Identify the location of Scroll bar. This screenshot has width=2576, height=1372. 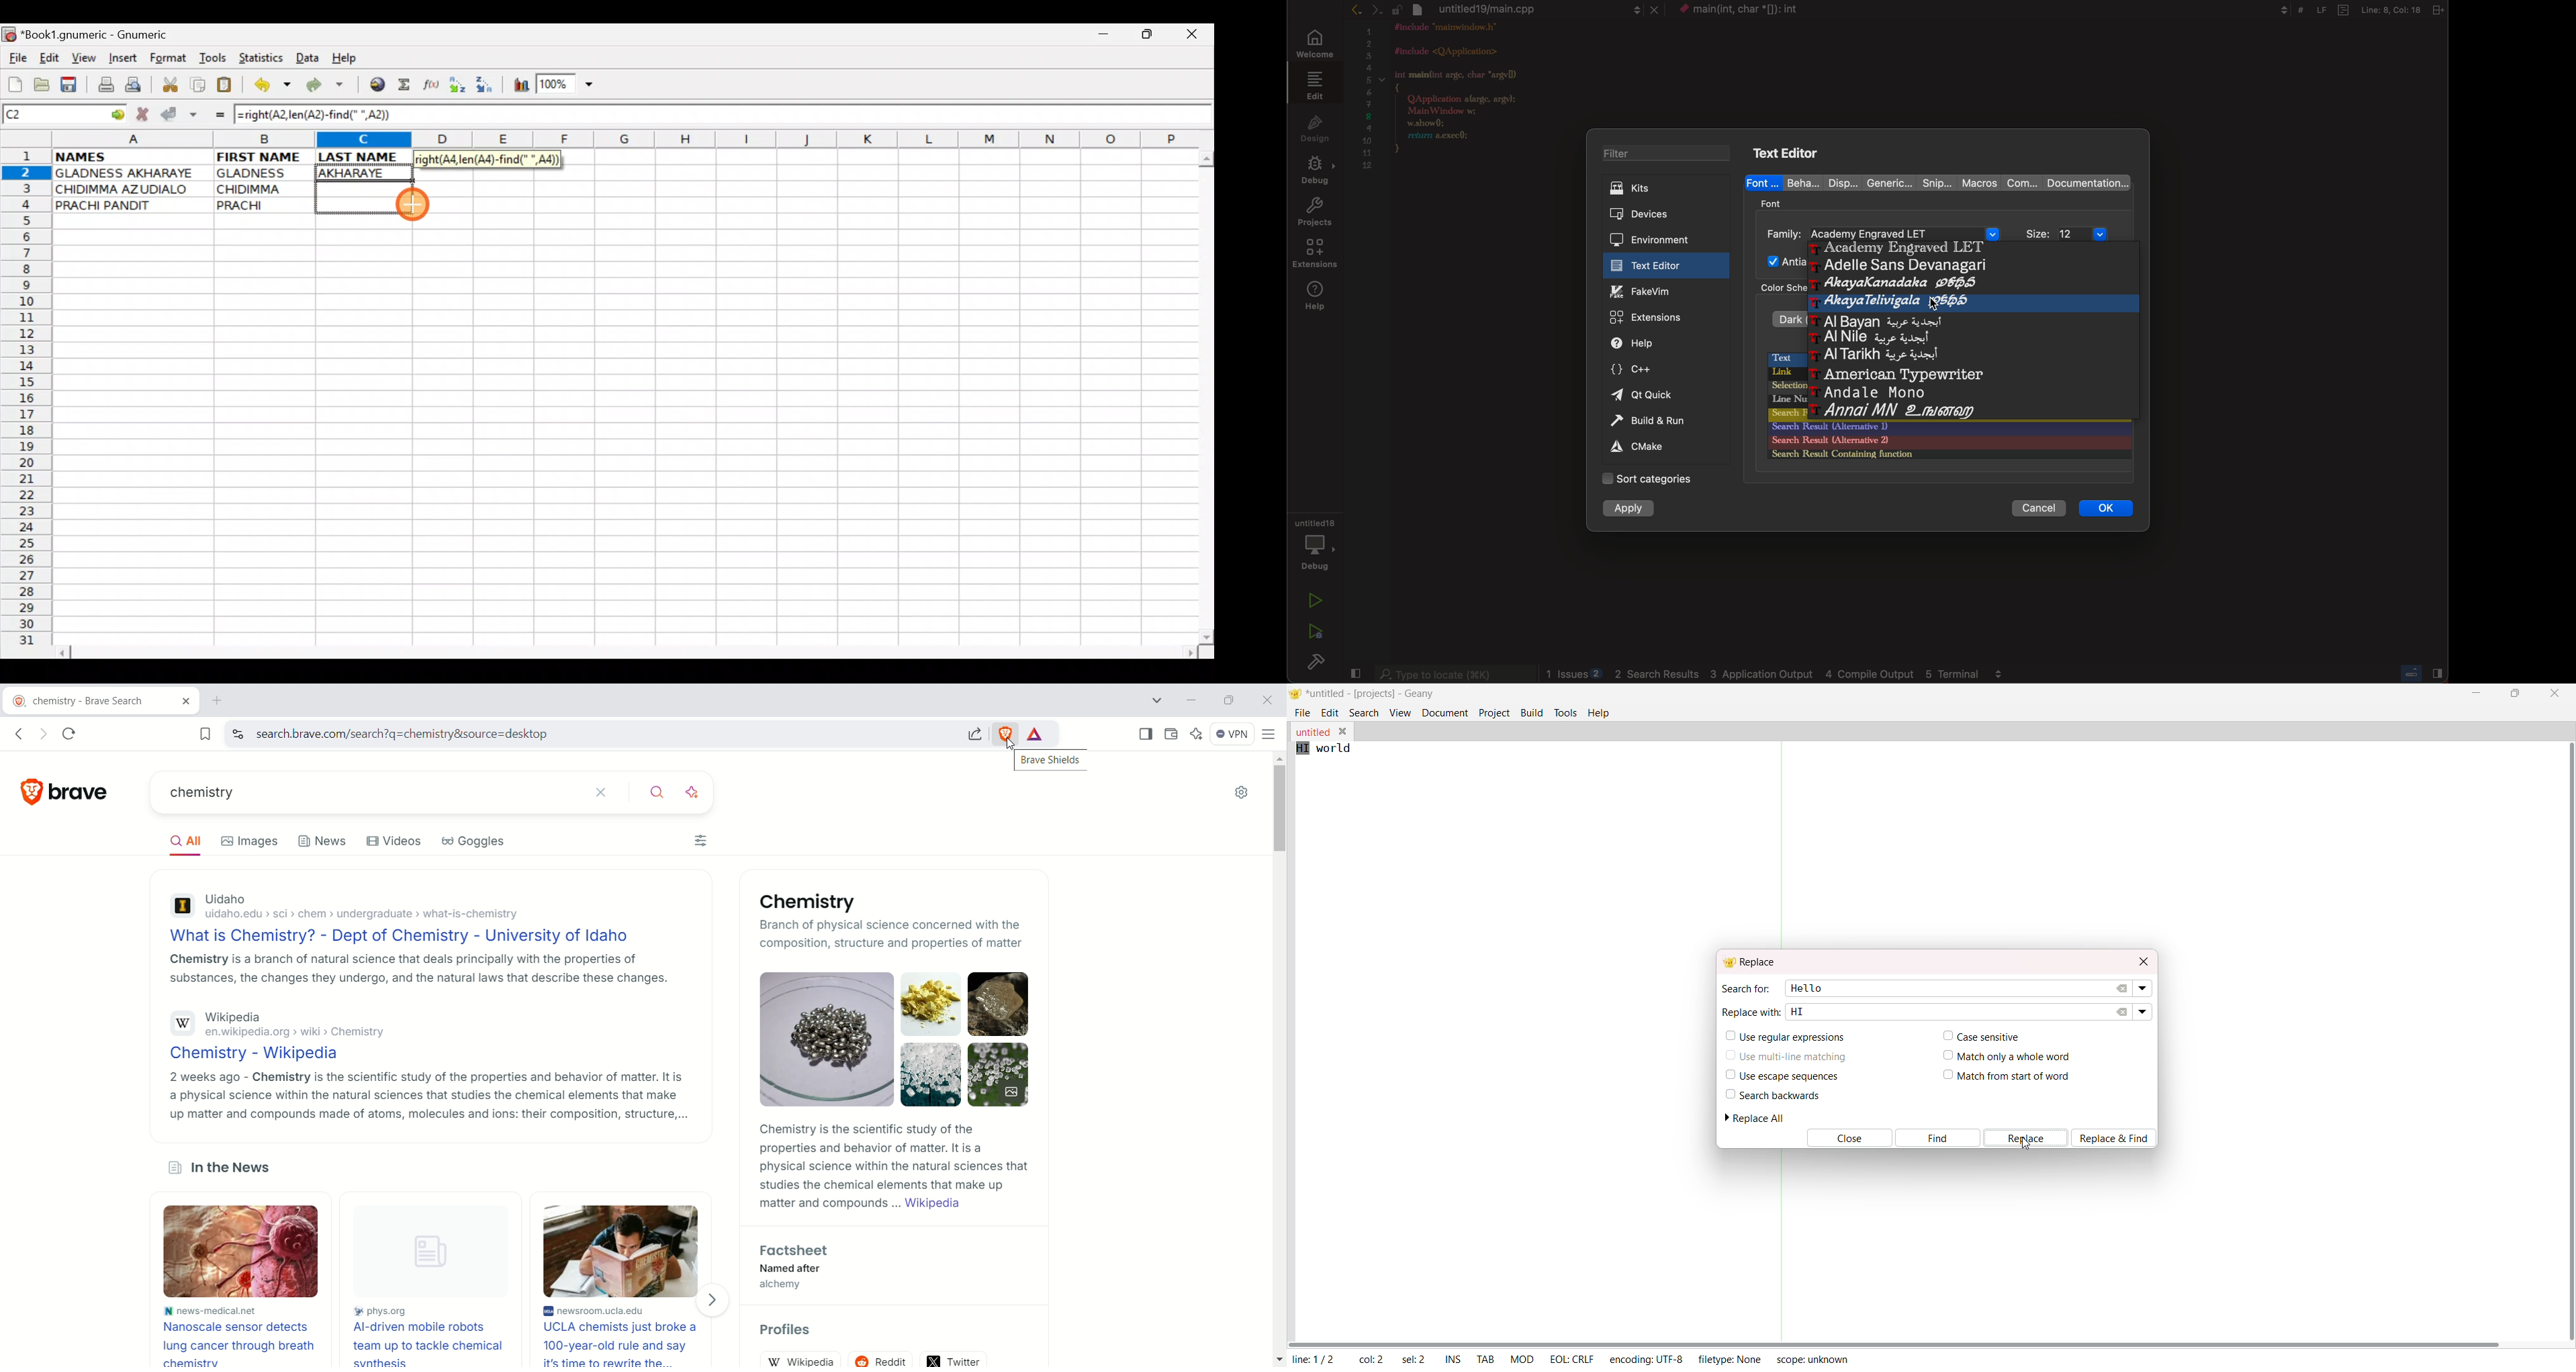
(629, 651).